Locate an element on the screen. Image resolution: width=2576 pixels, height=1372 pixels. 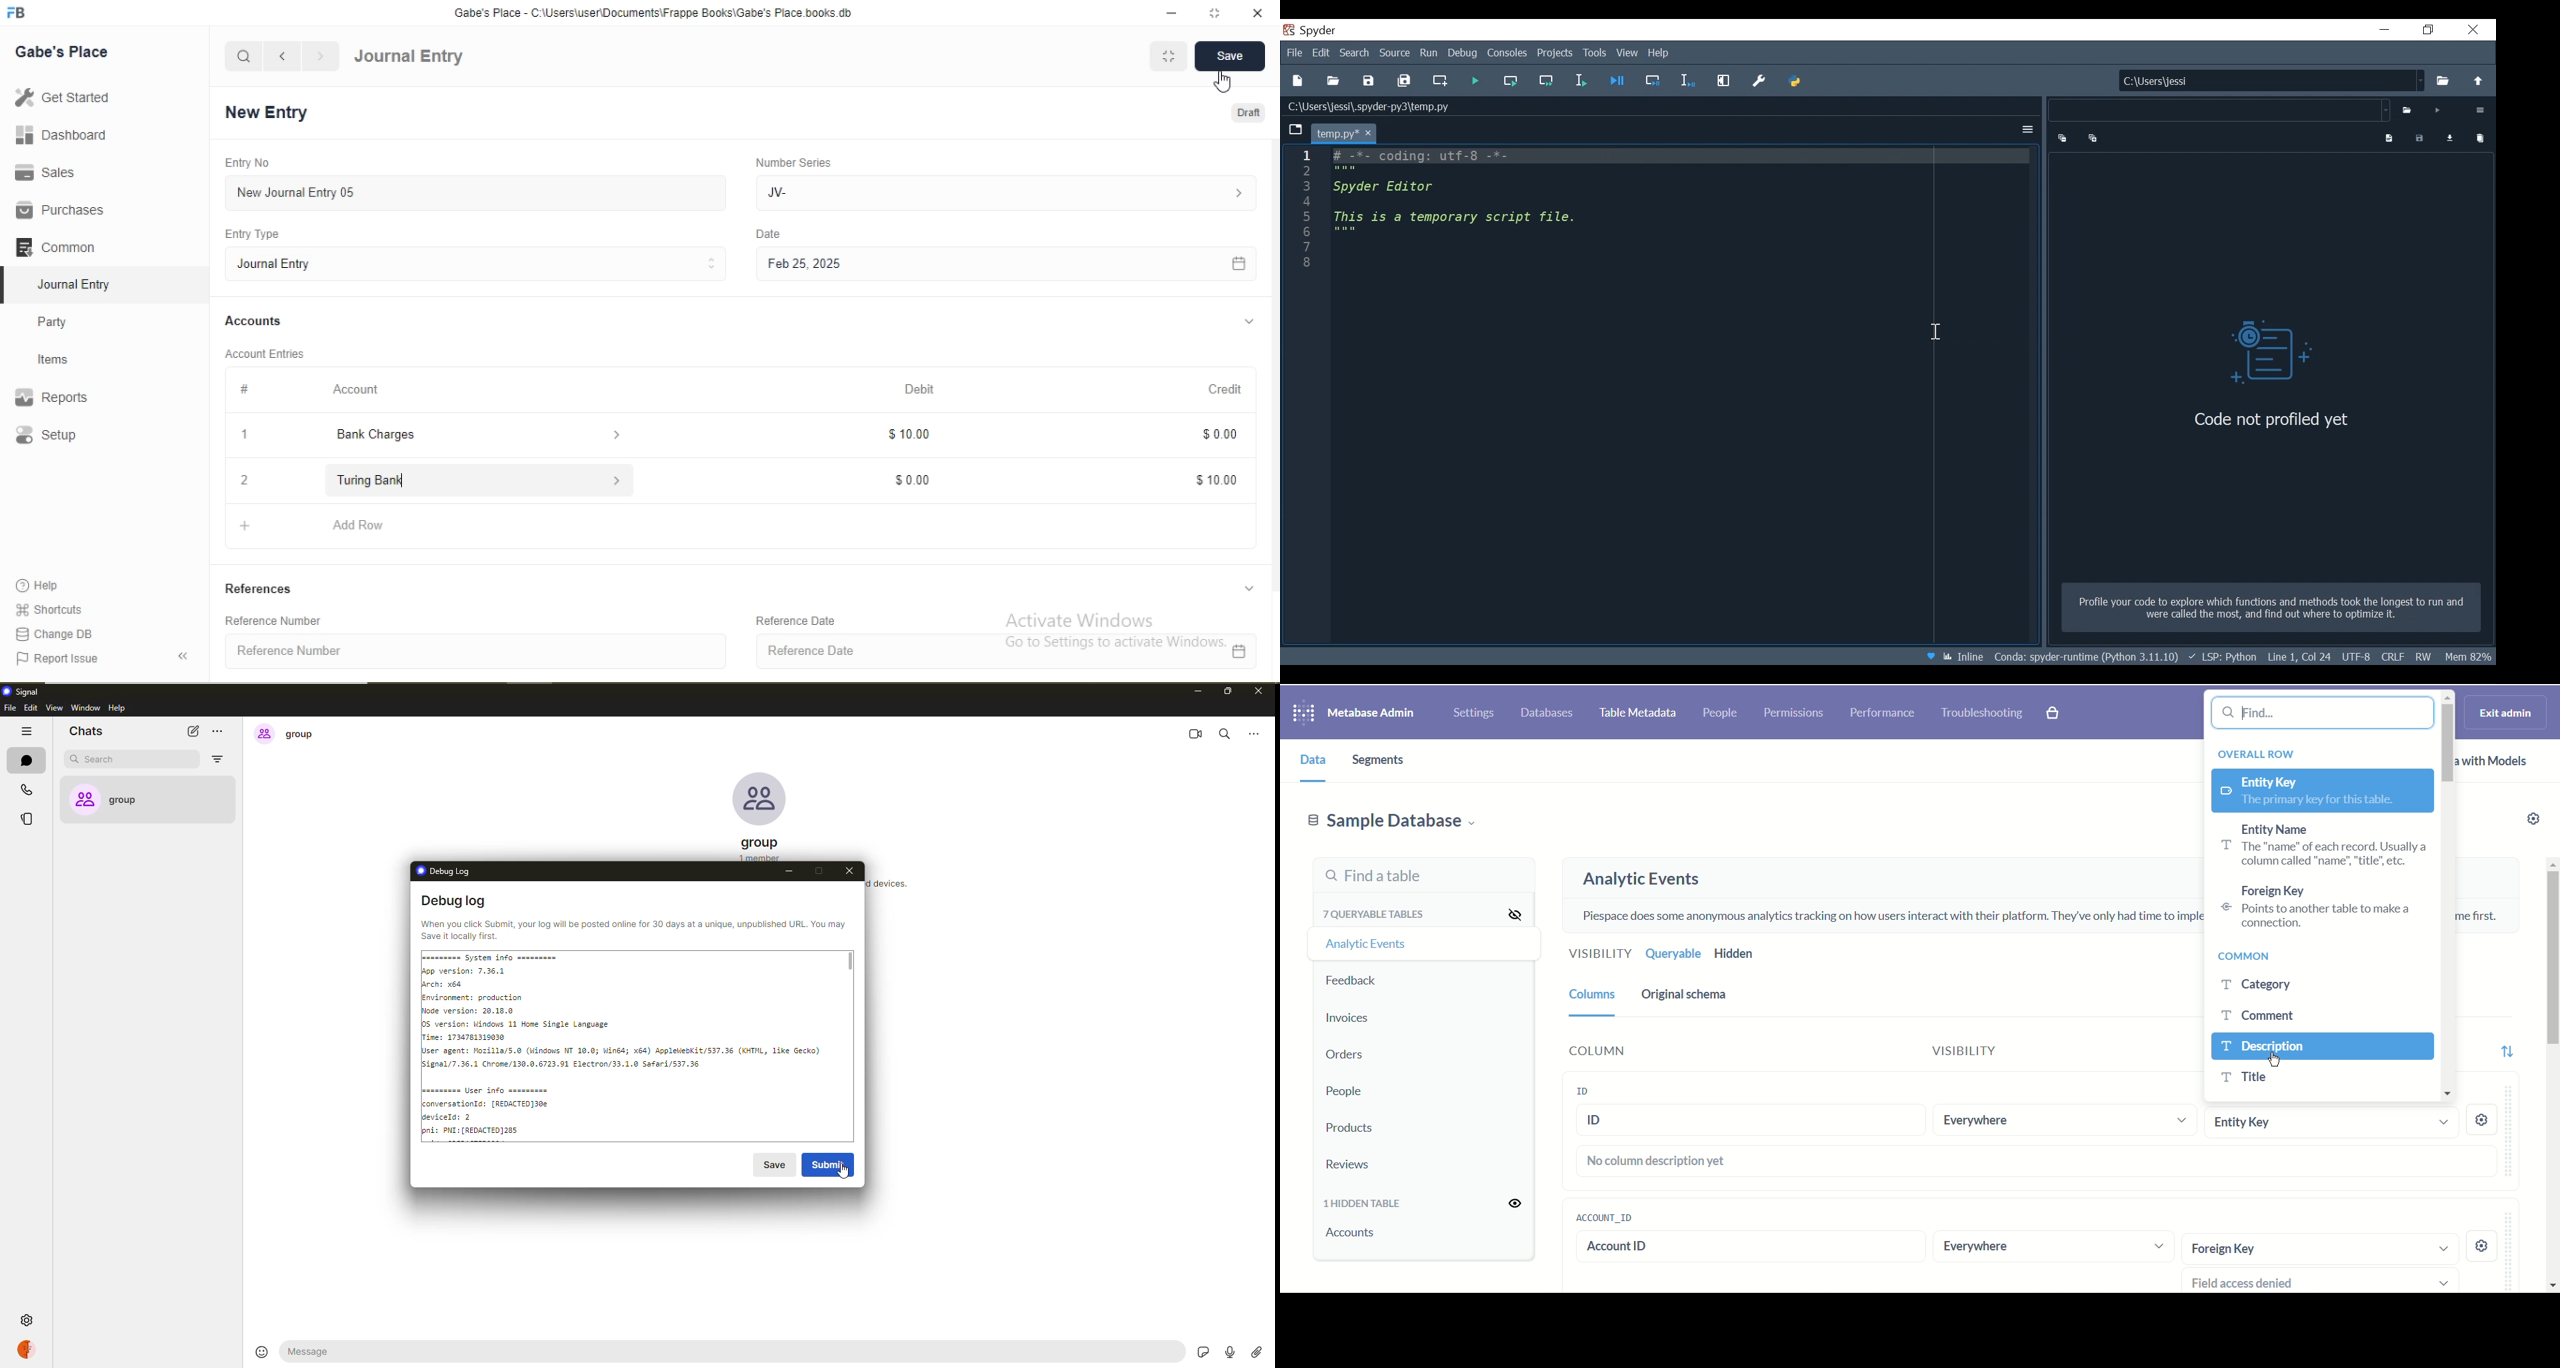
New Journal Entry 05 is located at coordinates (478, 192).